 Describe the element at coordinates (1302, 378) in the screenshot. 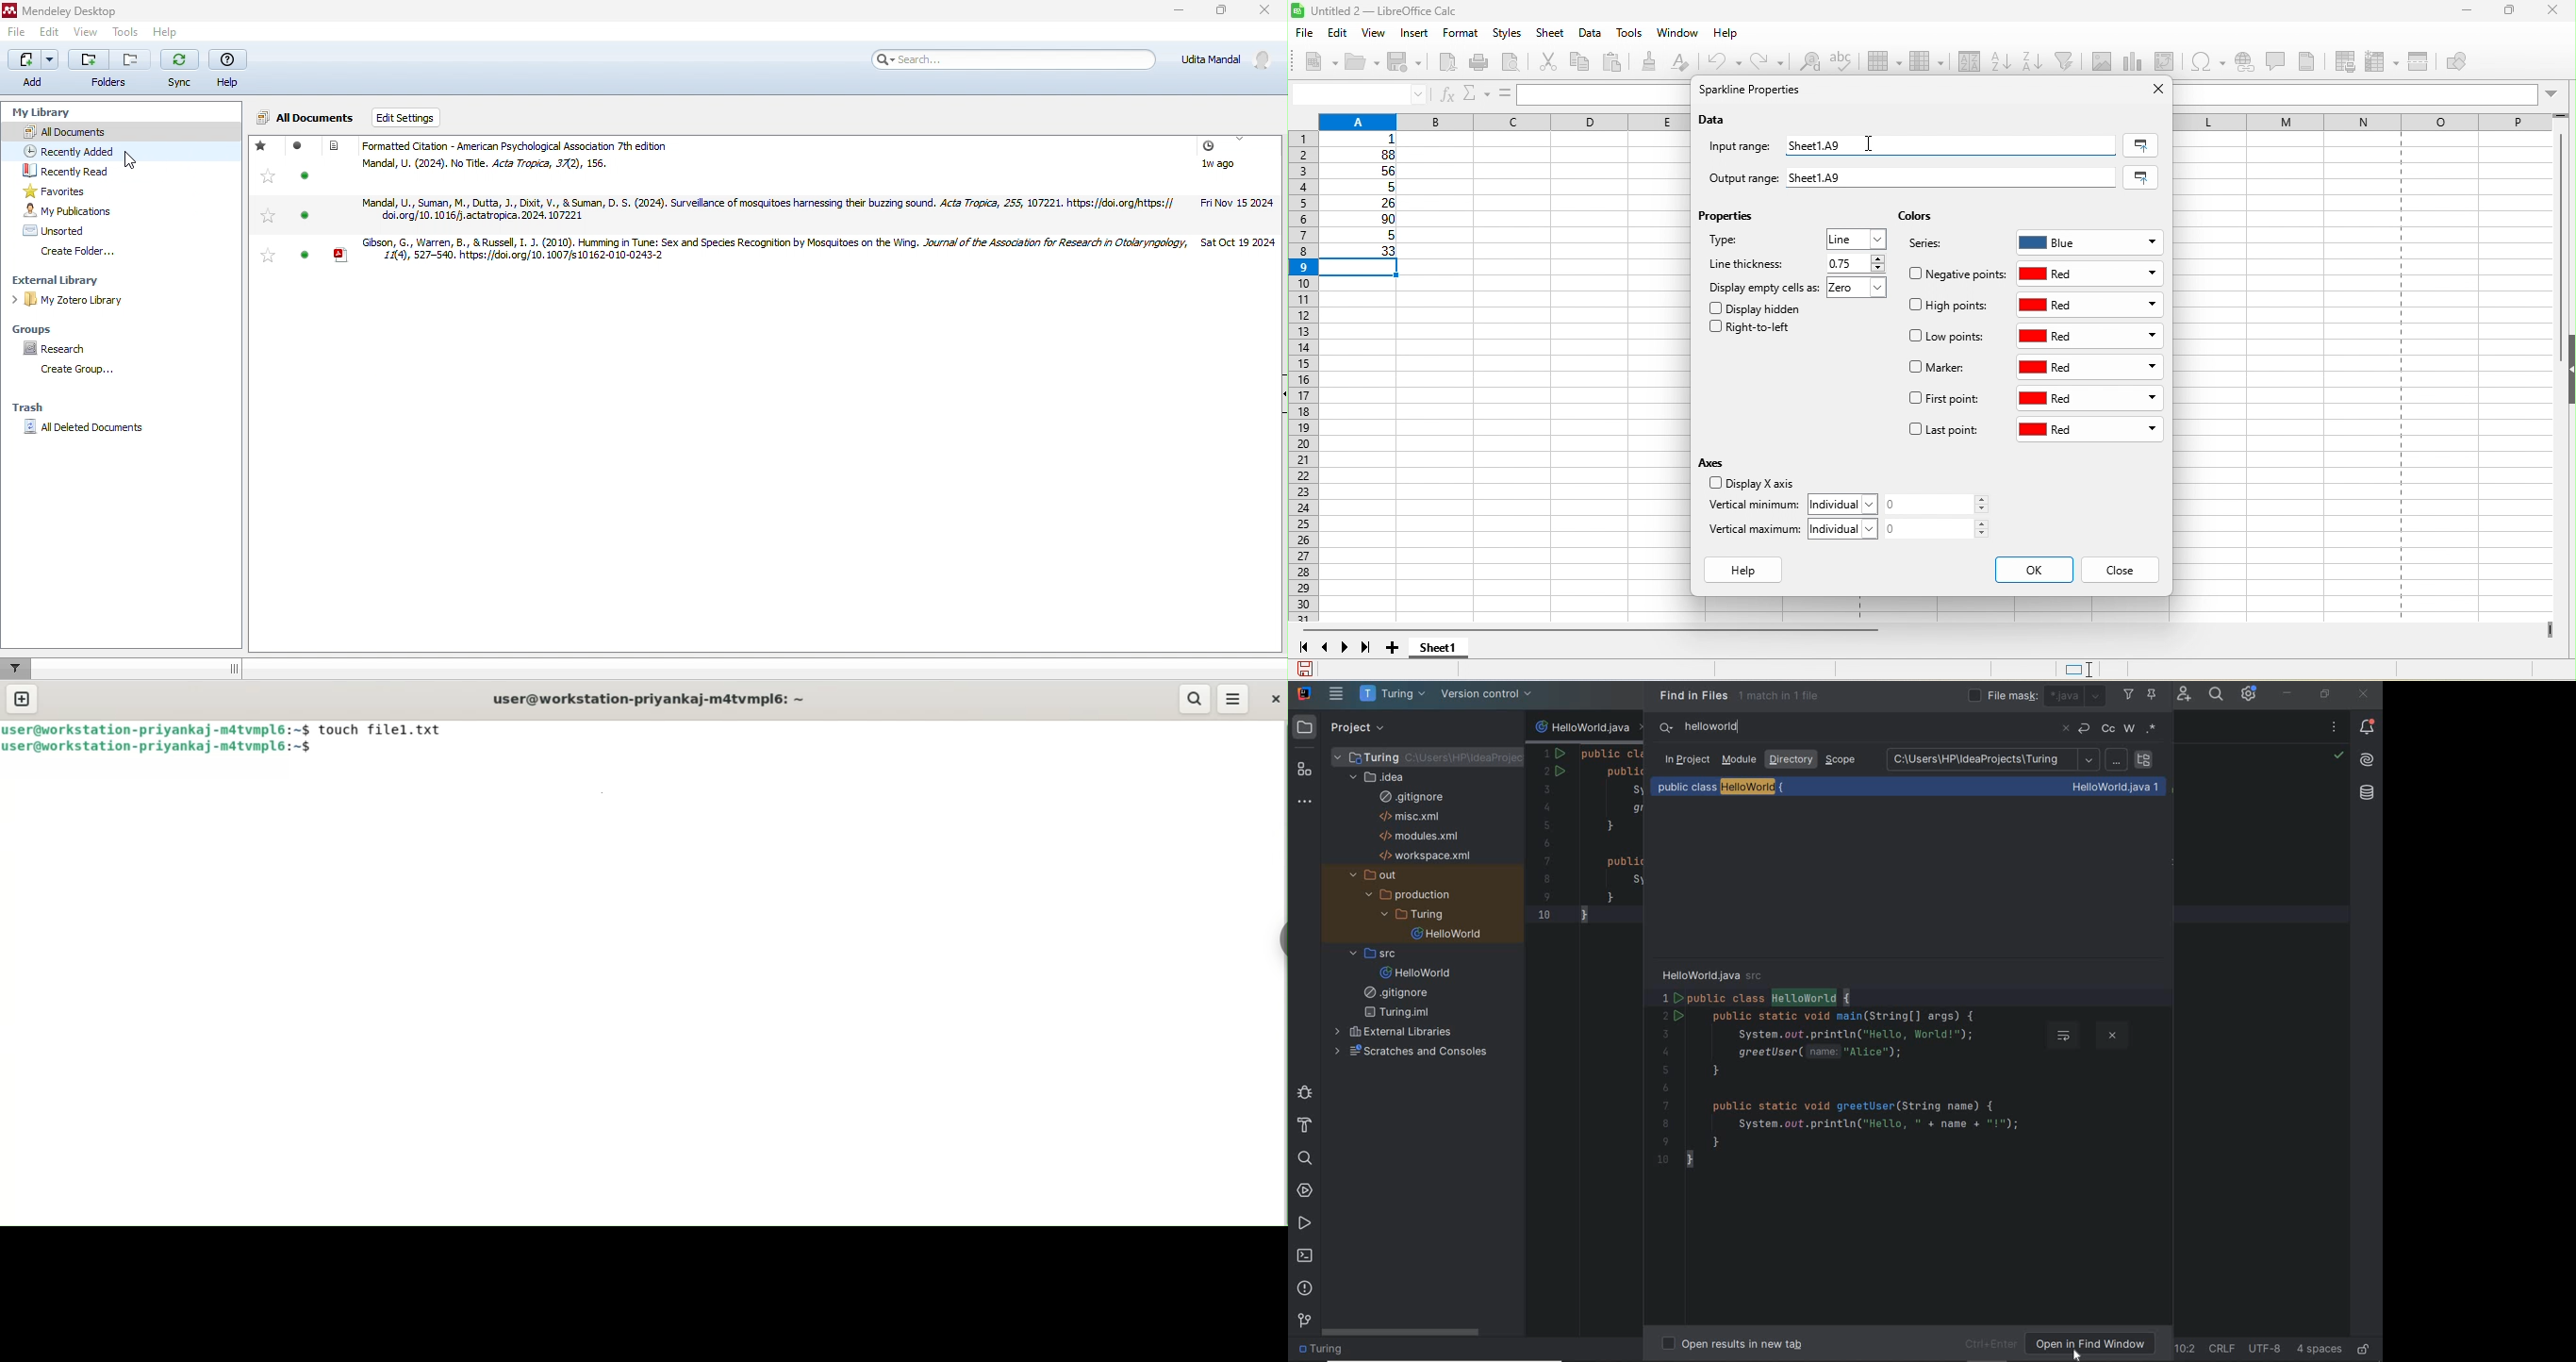

I see `rows` at that location.